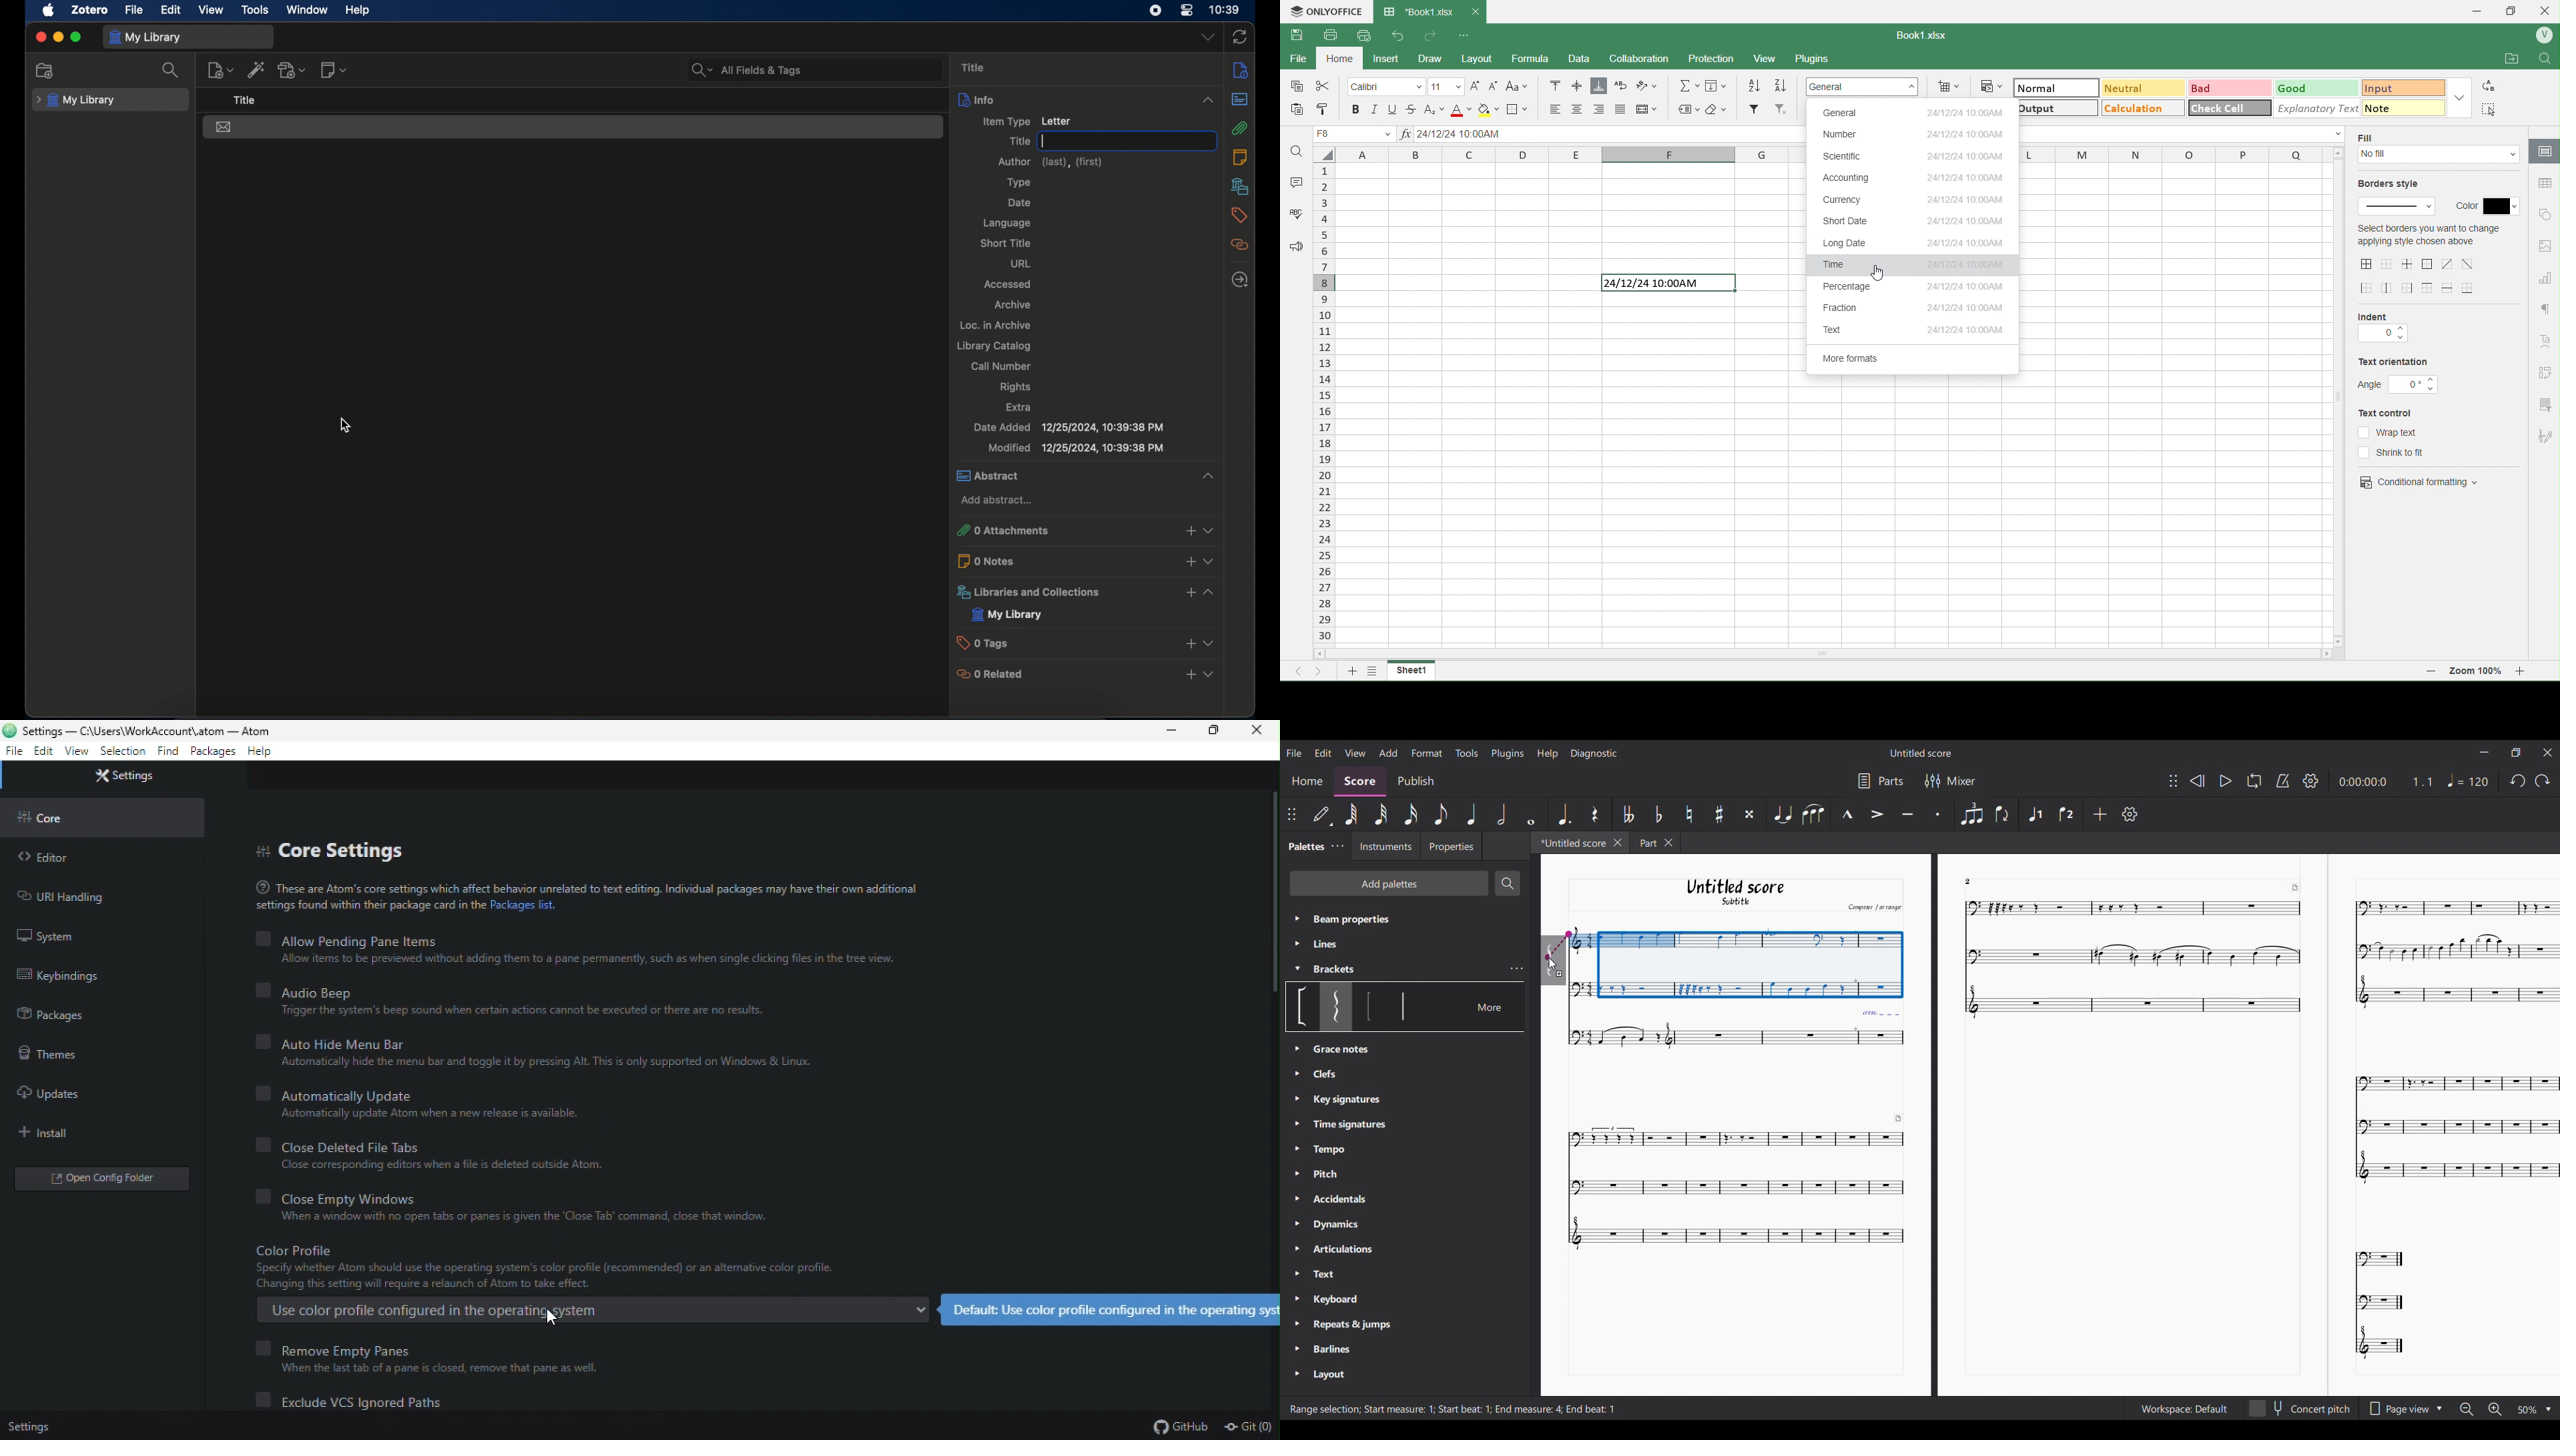  What do you see at coordinates (1297, 151) in the screenshot?
I see `Find` at bounding box center [1297, 151].